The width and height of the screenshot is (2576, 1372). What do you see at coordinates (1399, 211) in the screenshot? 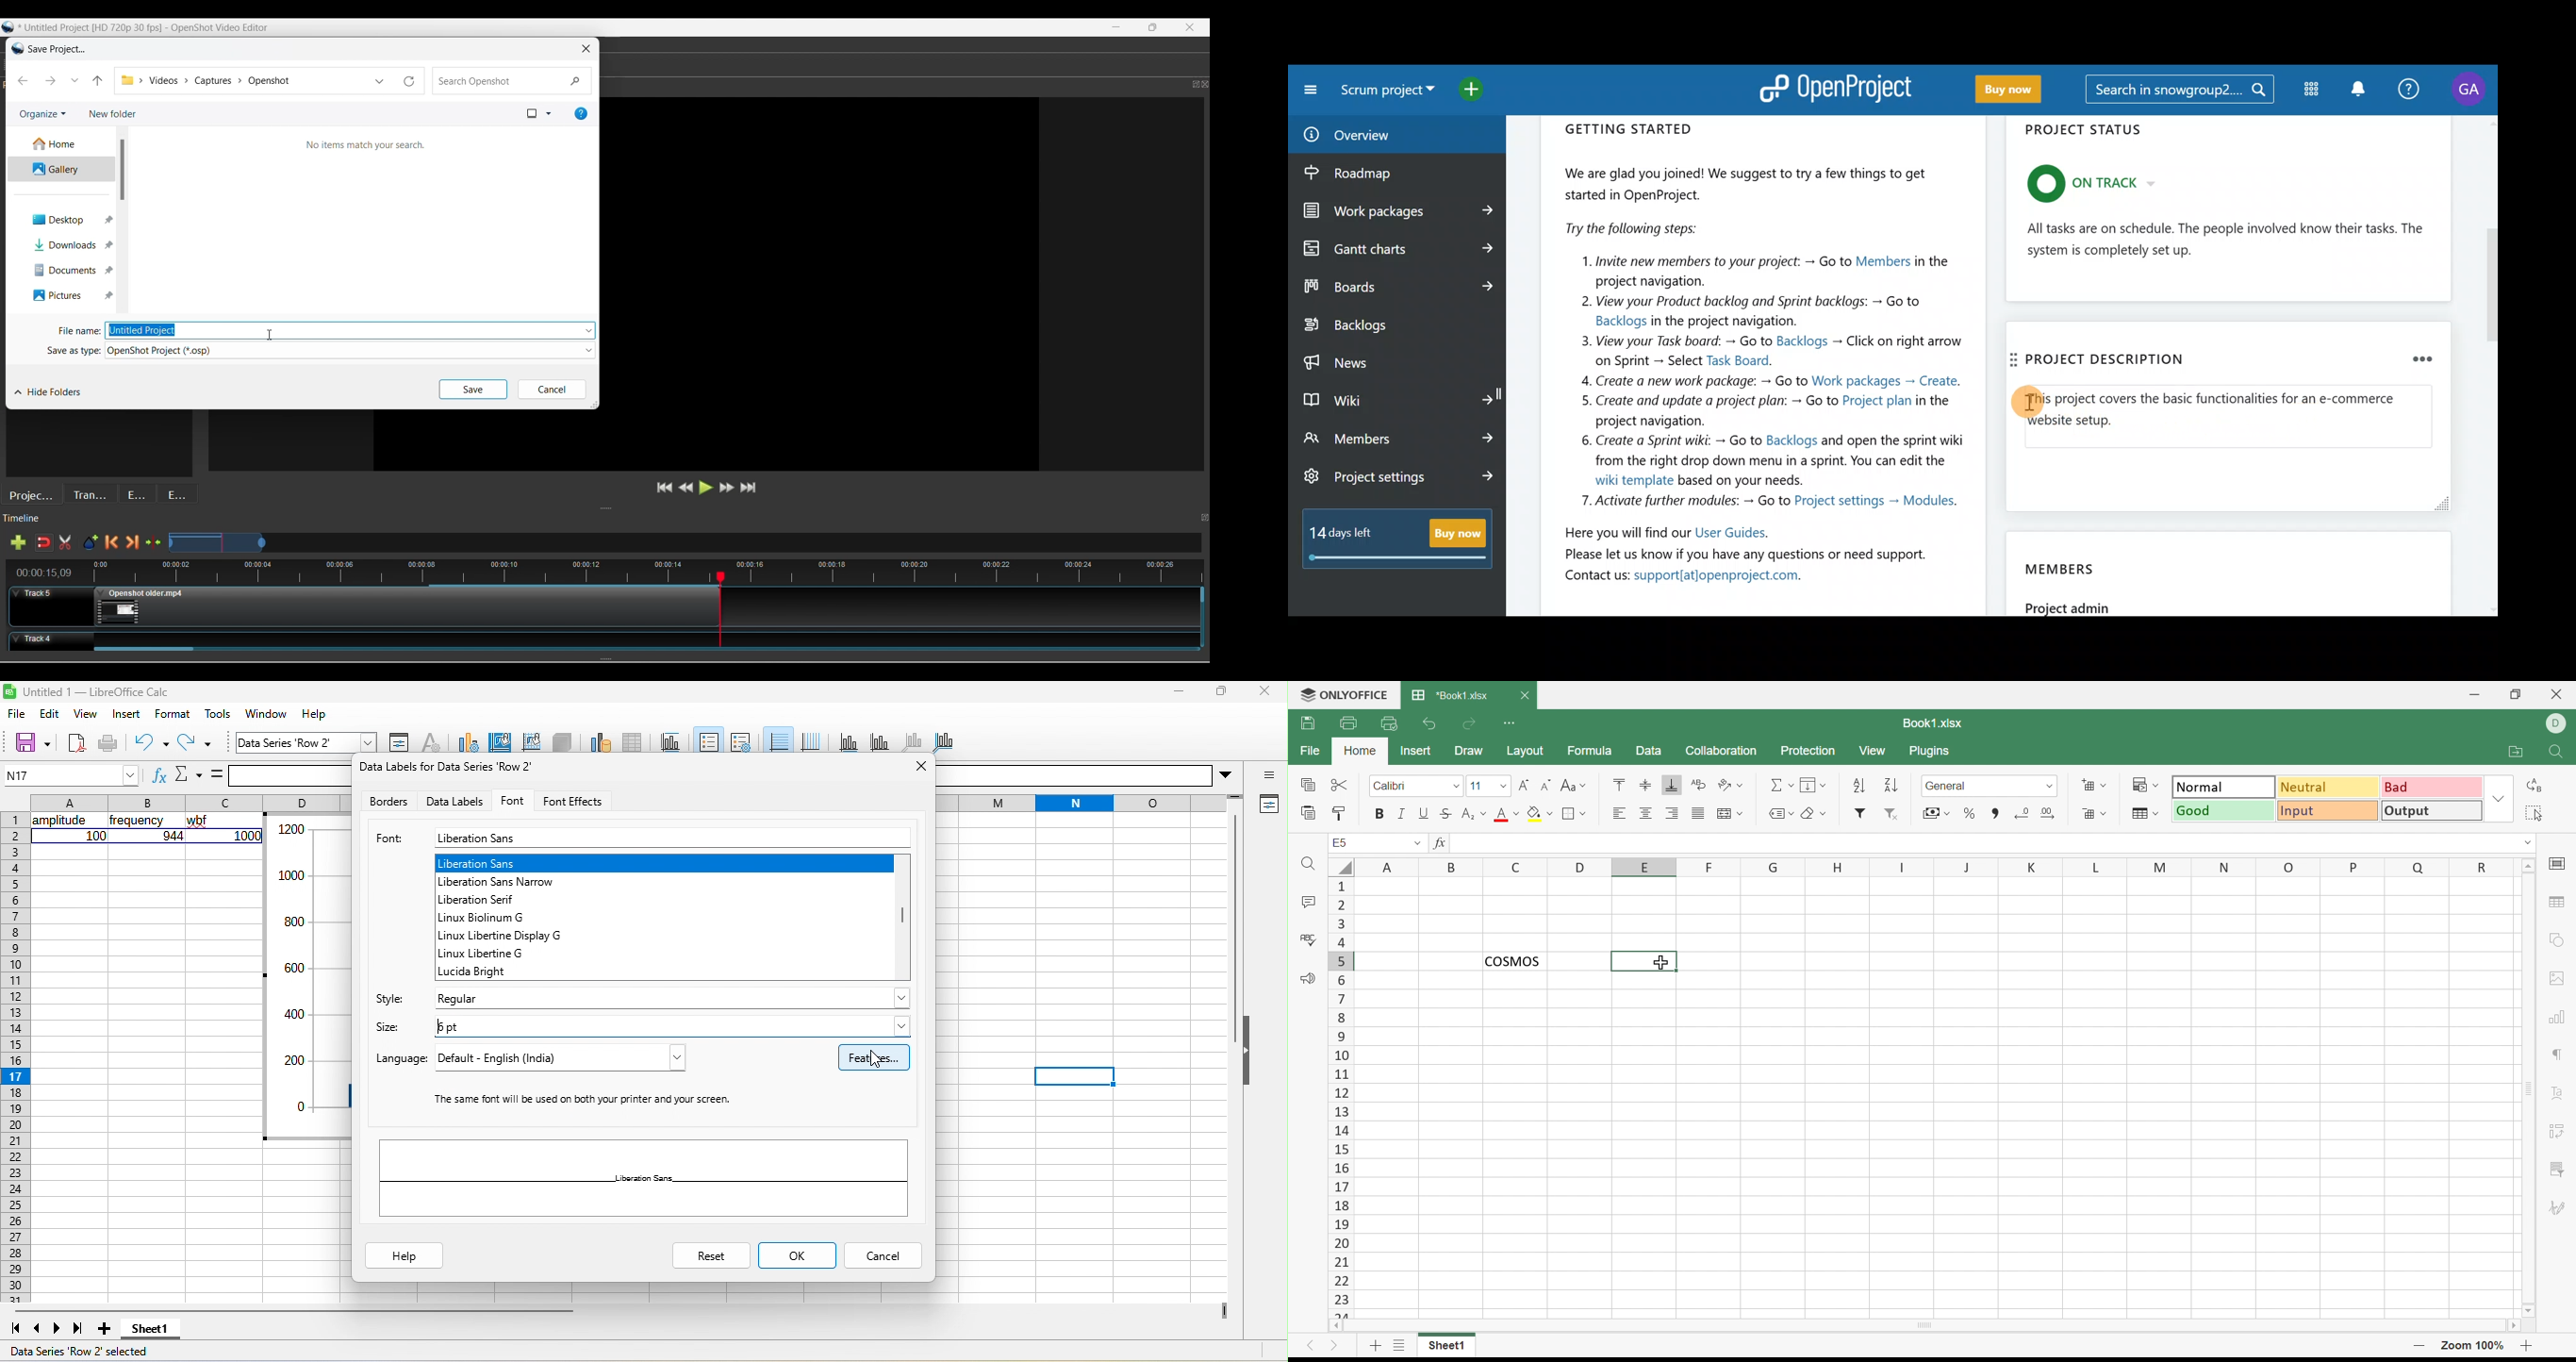
I see `Work packages` at bounding box center [1399, 211].